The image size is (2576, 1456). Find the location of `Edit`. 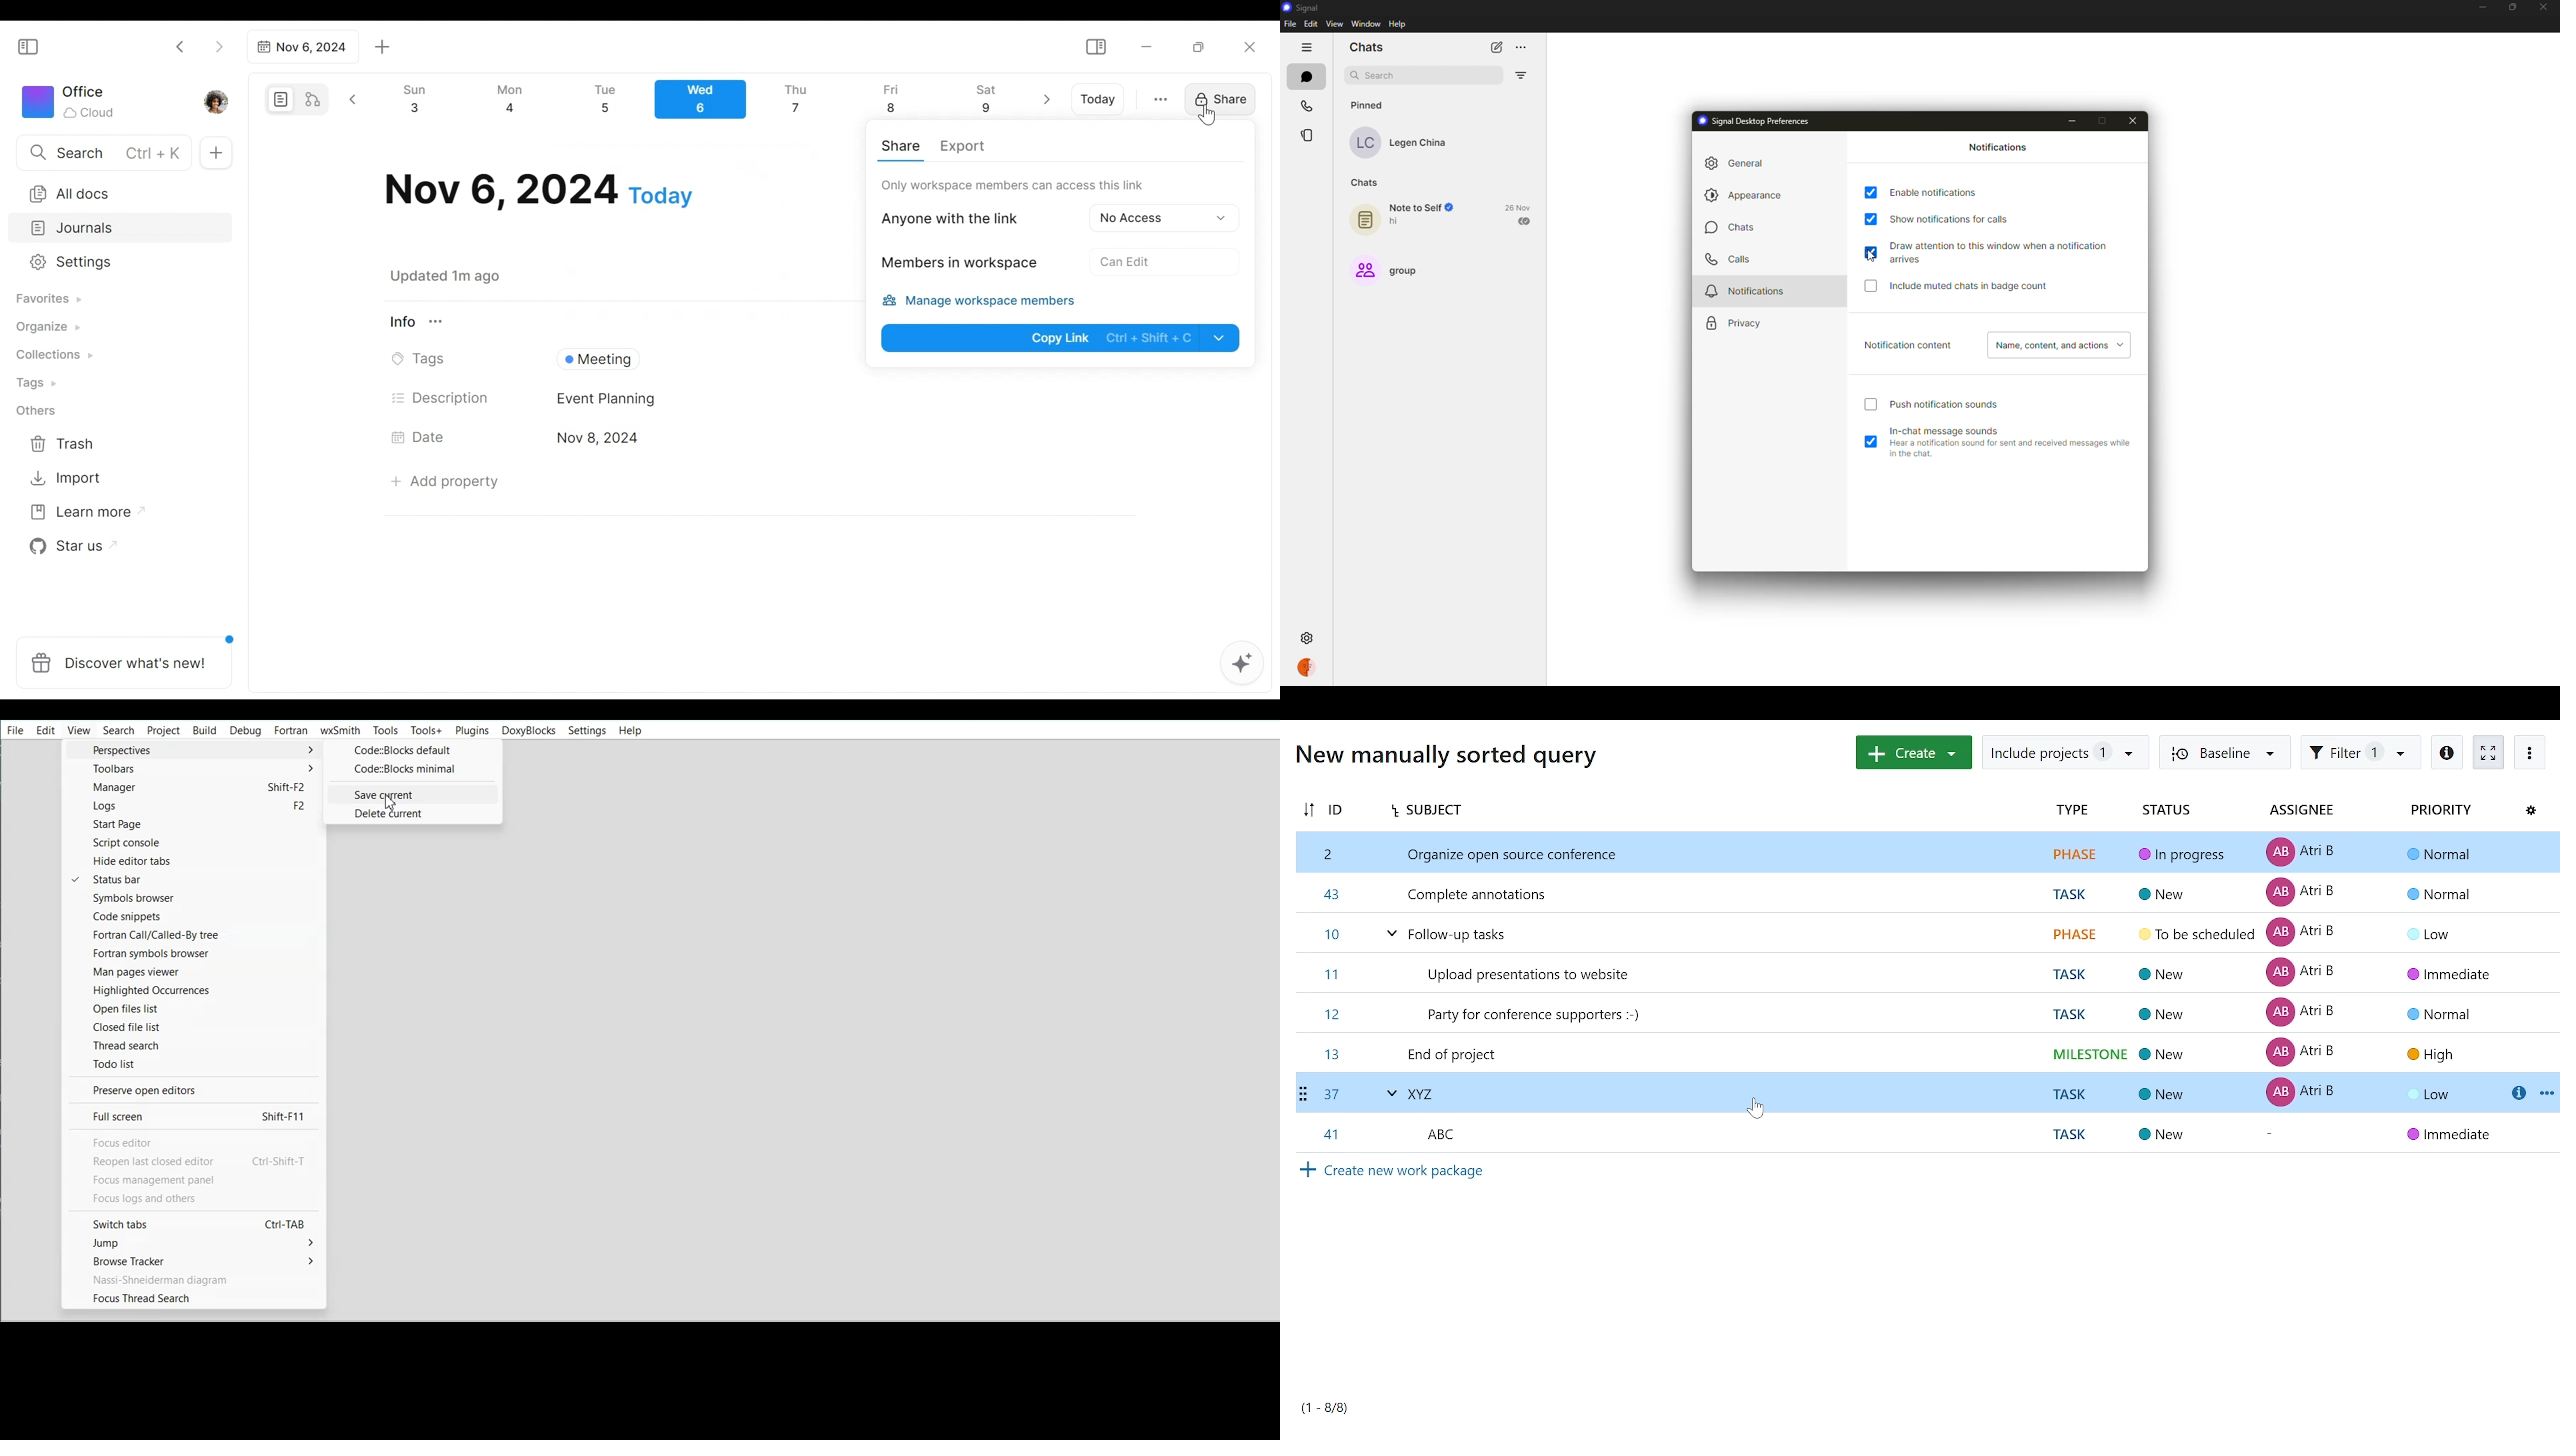

Edit is located at coordinates (45, 730).